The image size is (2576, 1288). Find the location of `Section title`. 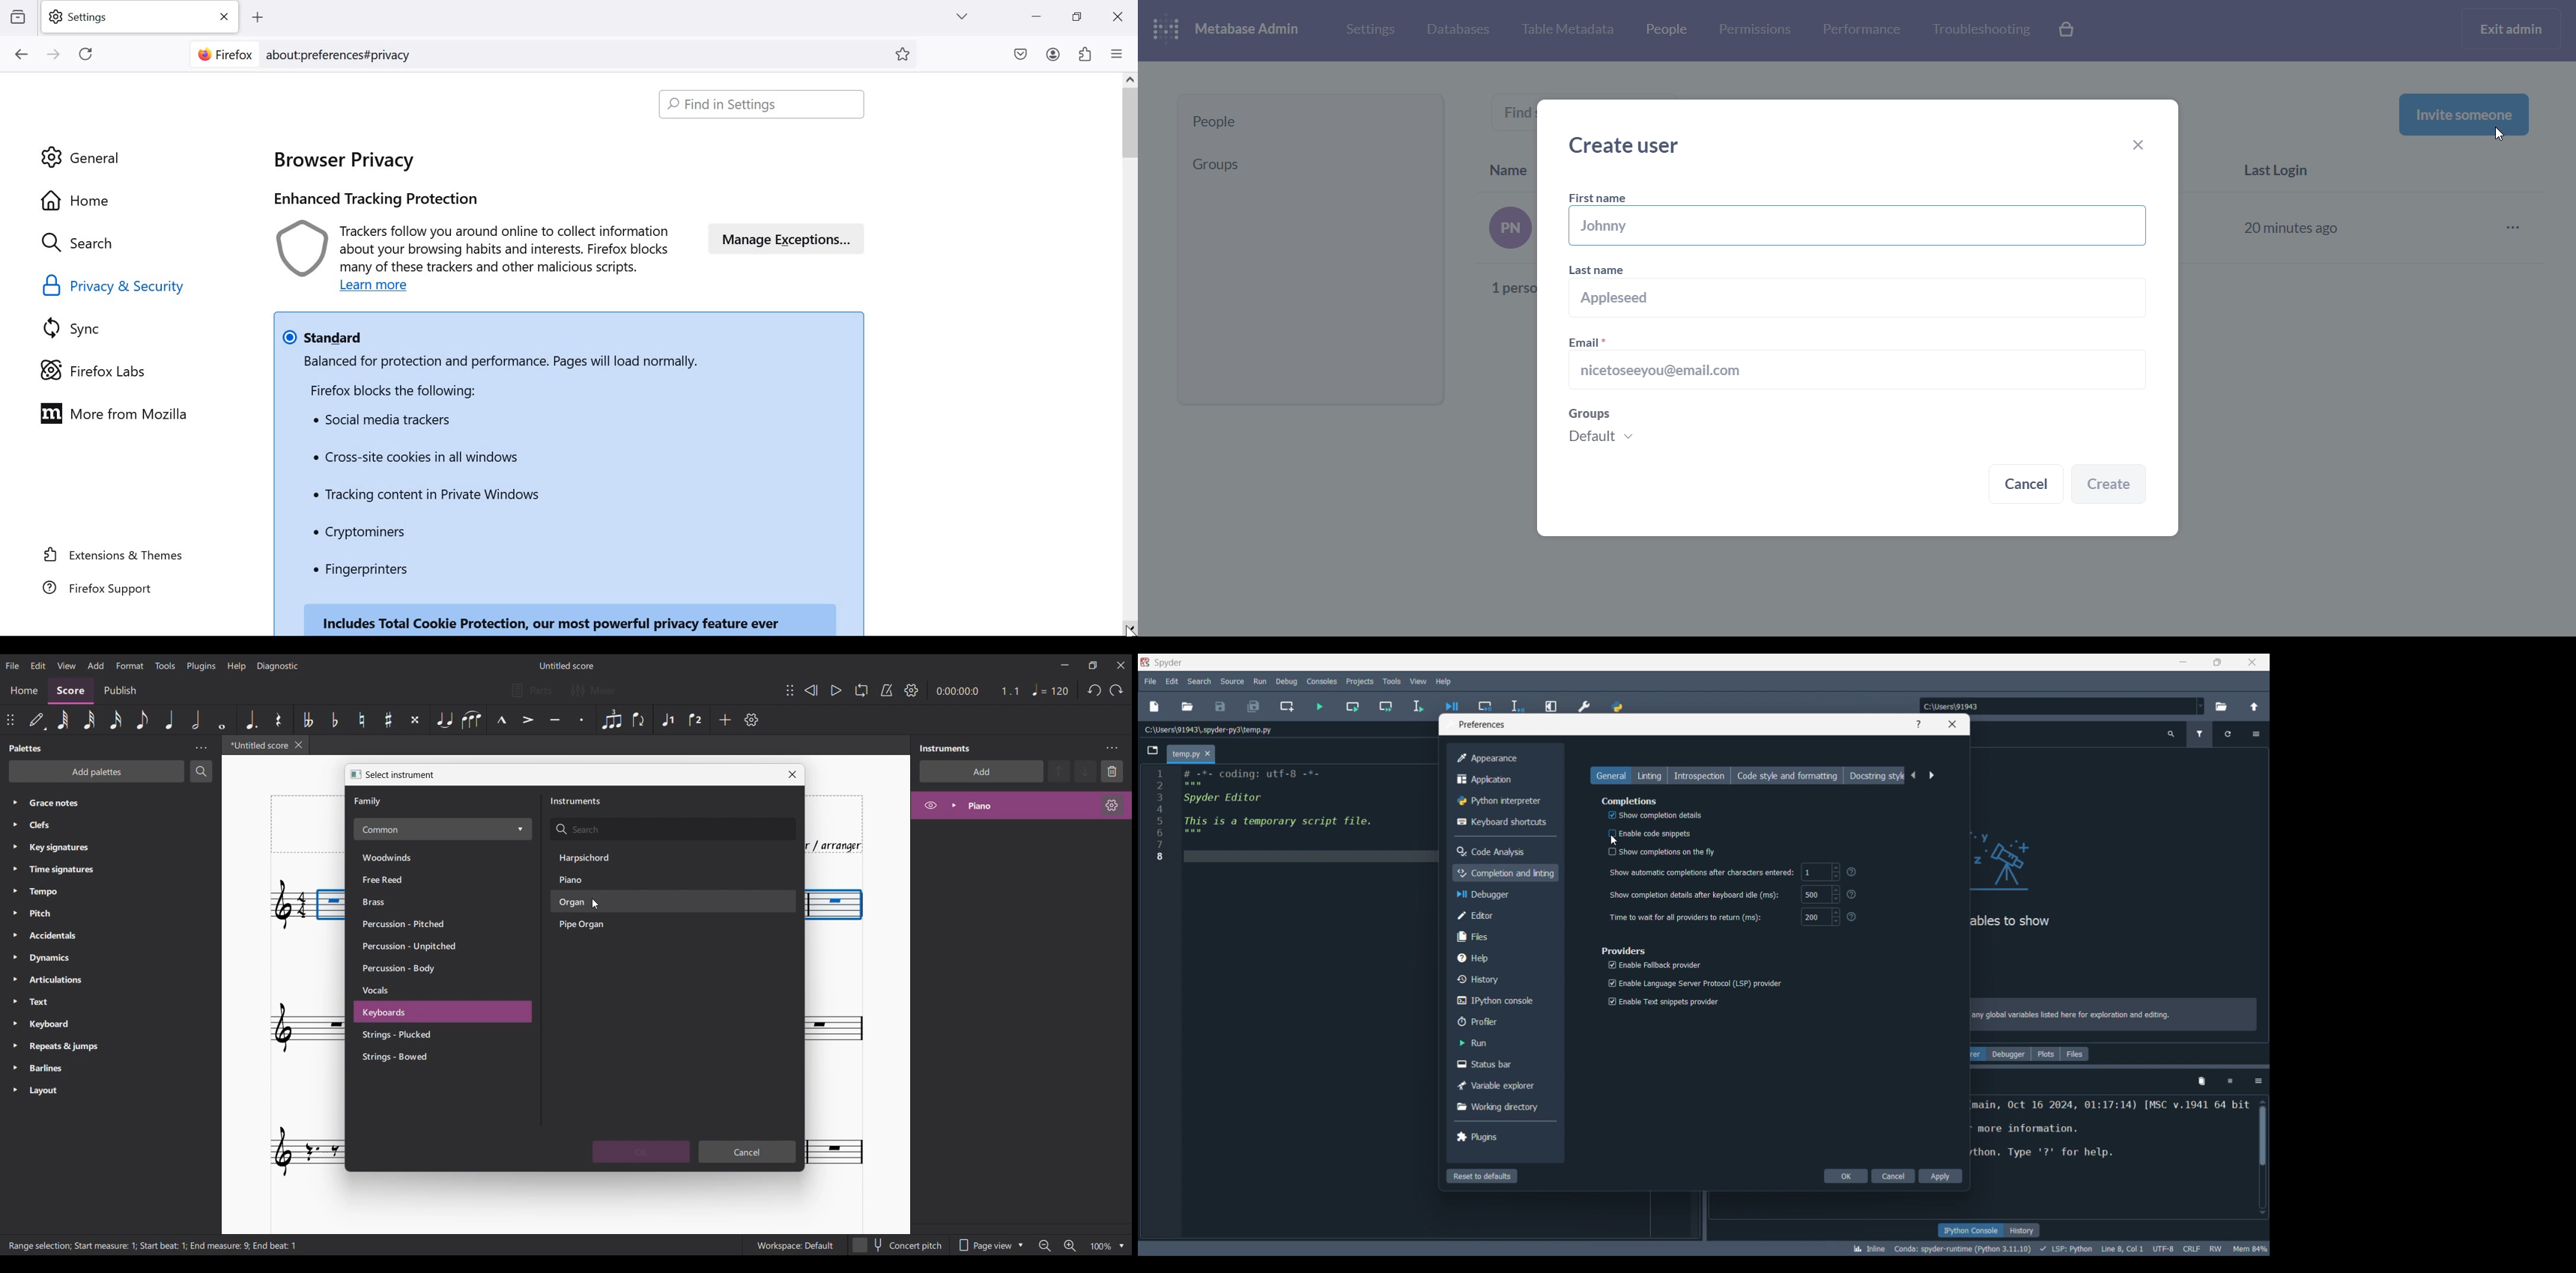

Section title is located at coordinates (1630, 801).